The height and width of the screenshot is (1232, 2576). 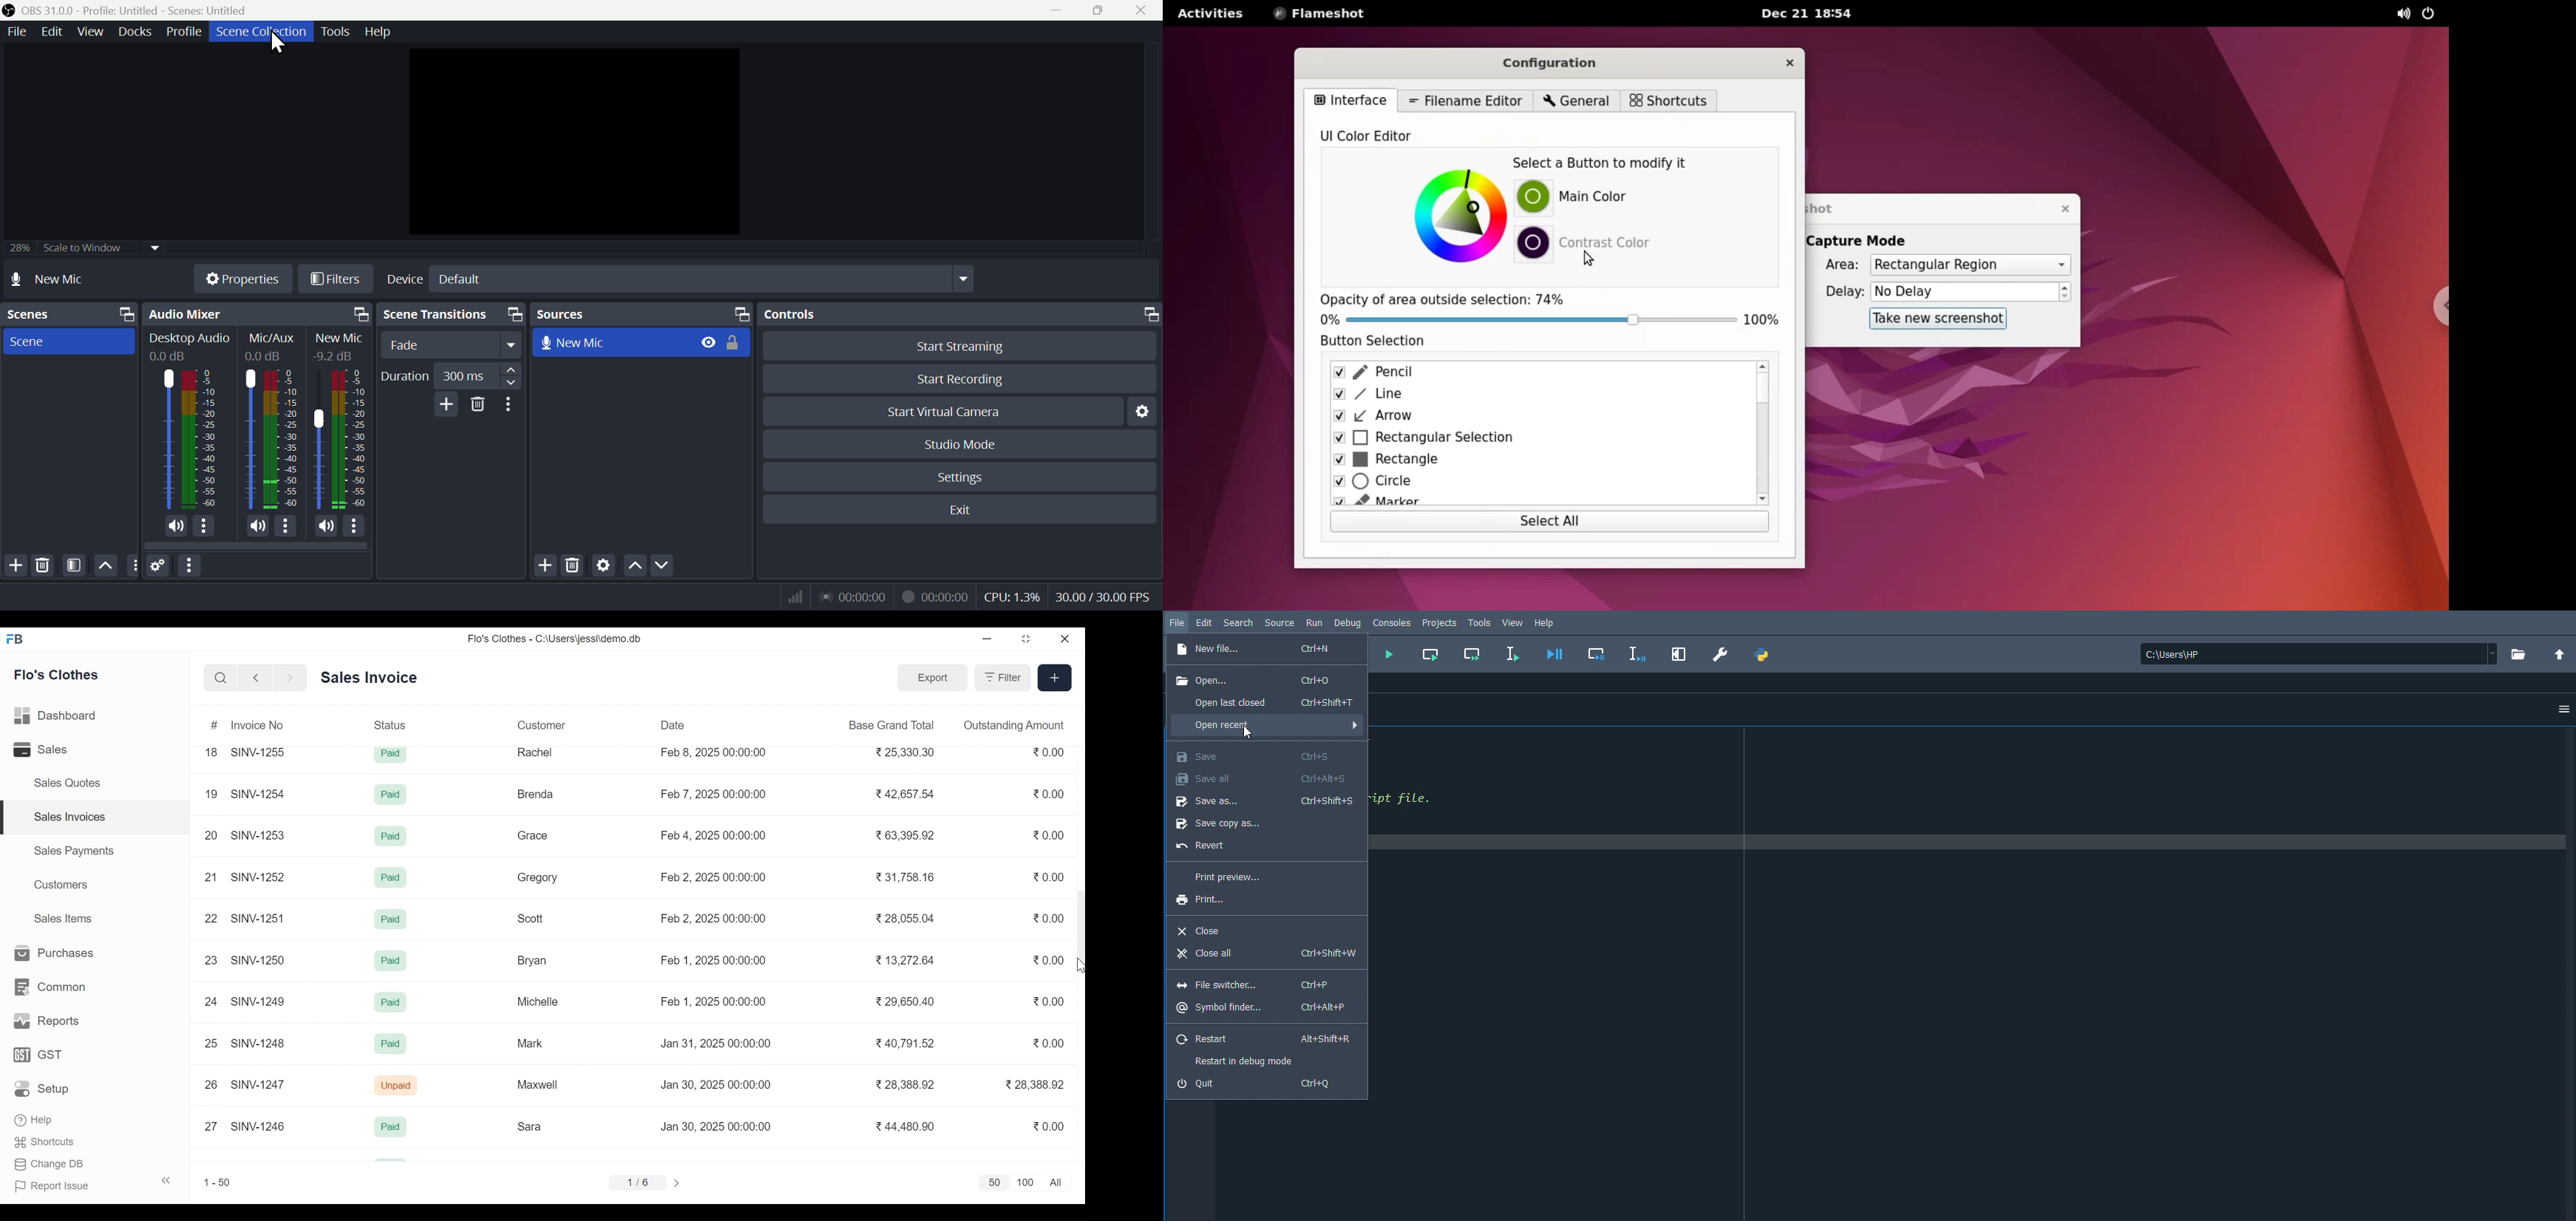 I want to click on Mic/Aux, so click(x=282, y=440).